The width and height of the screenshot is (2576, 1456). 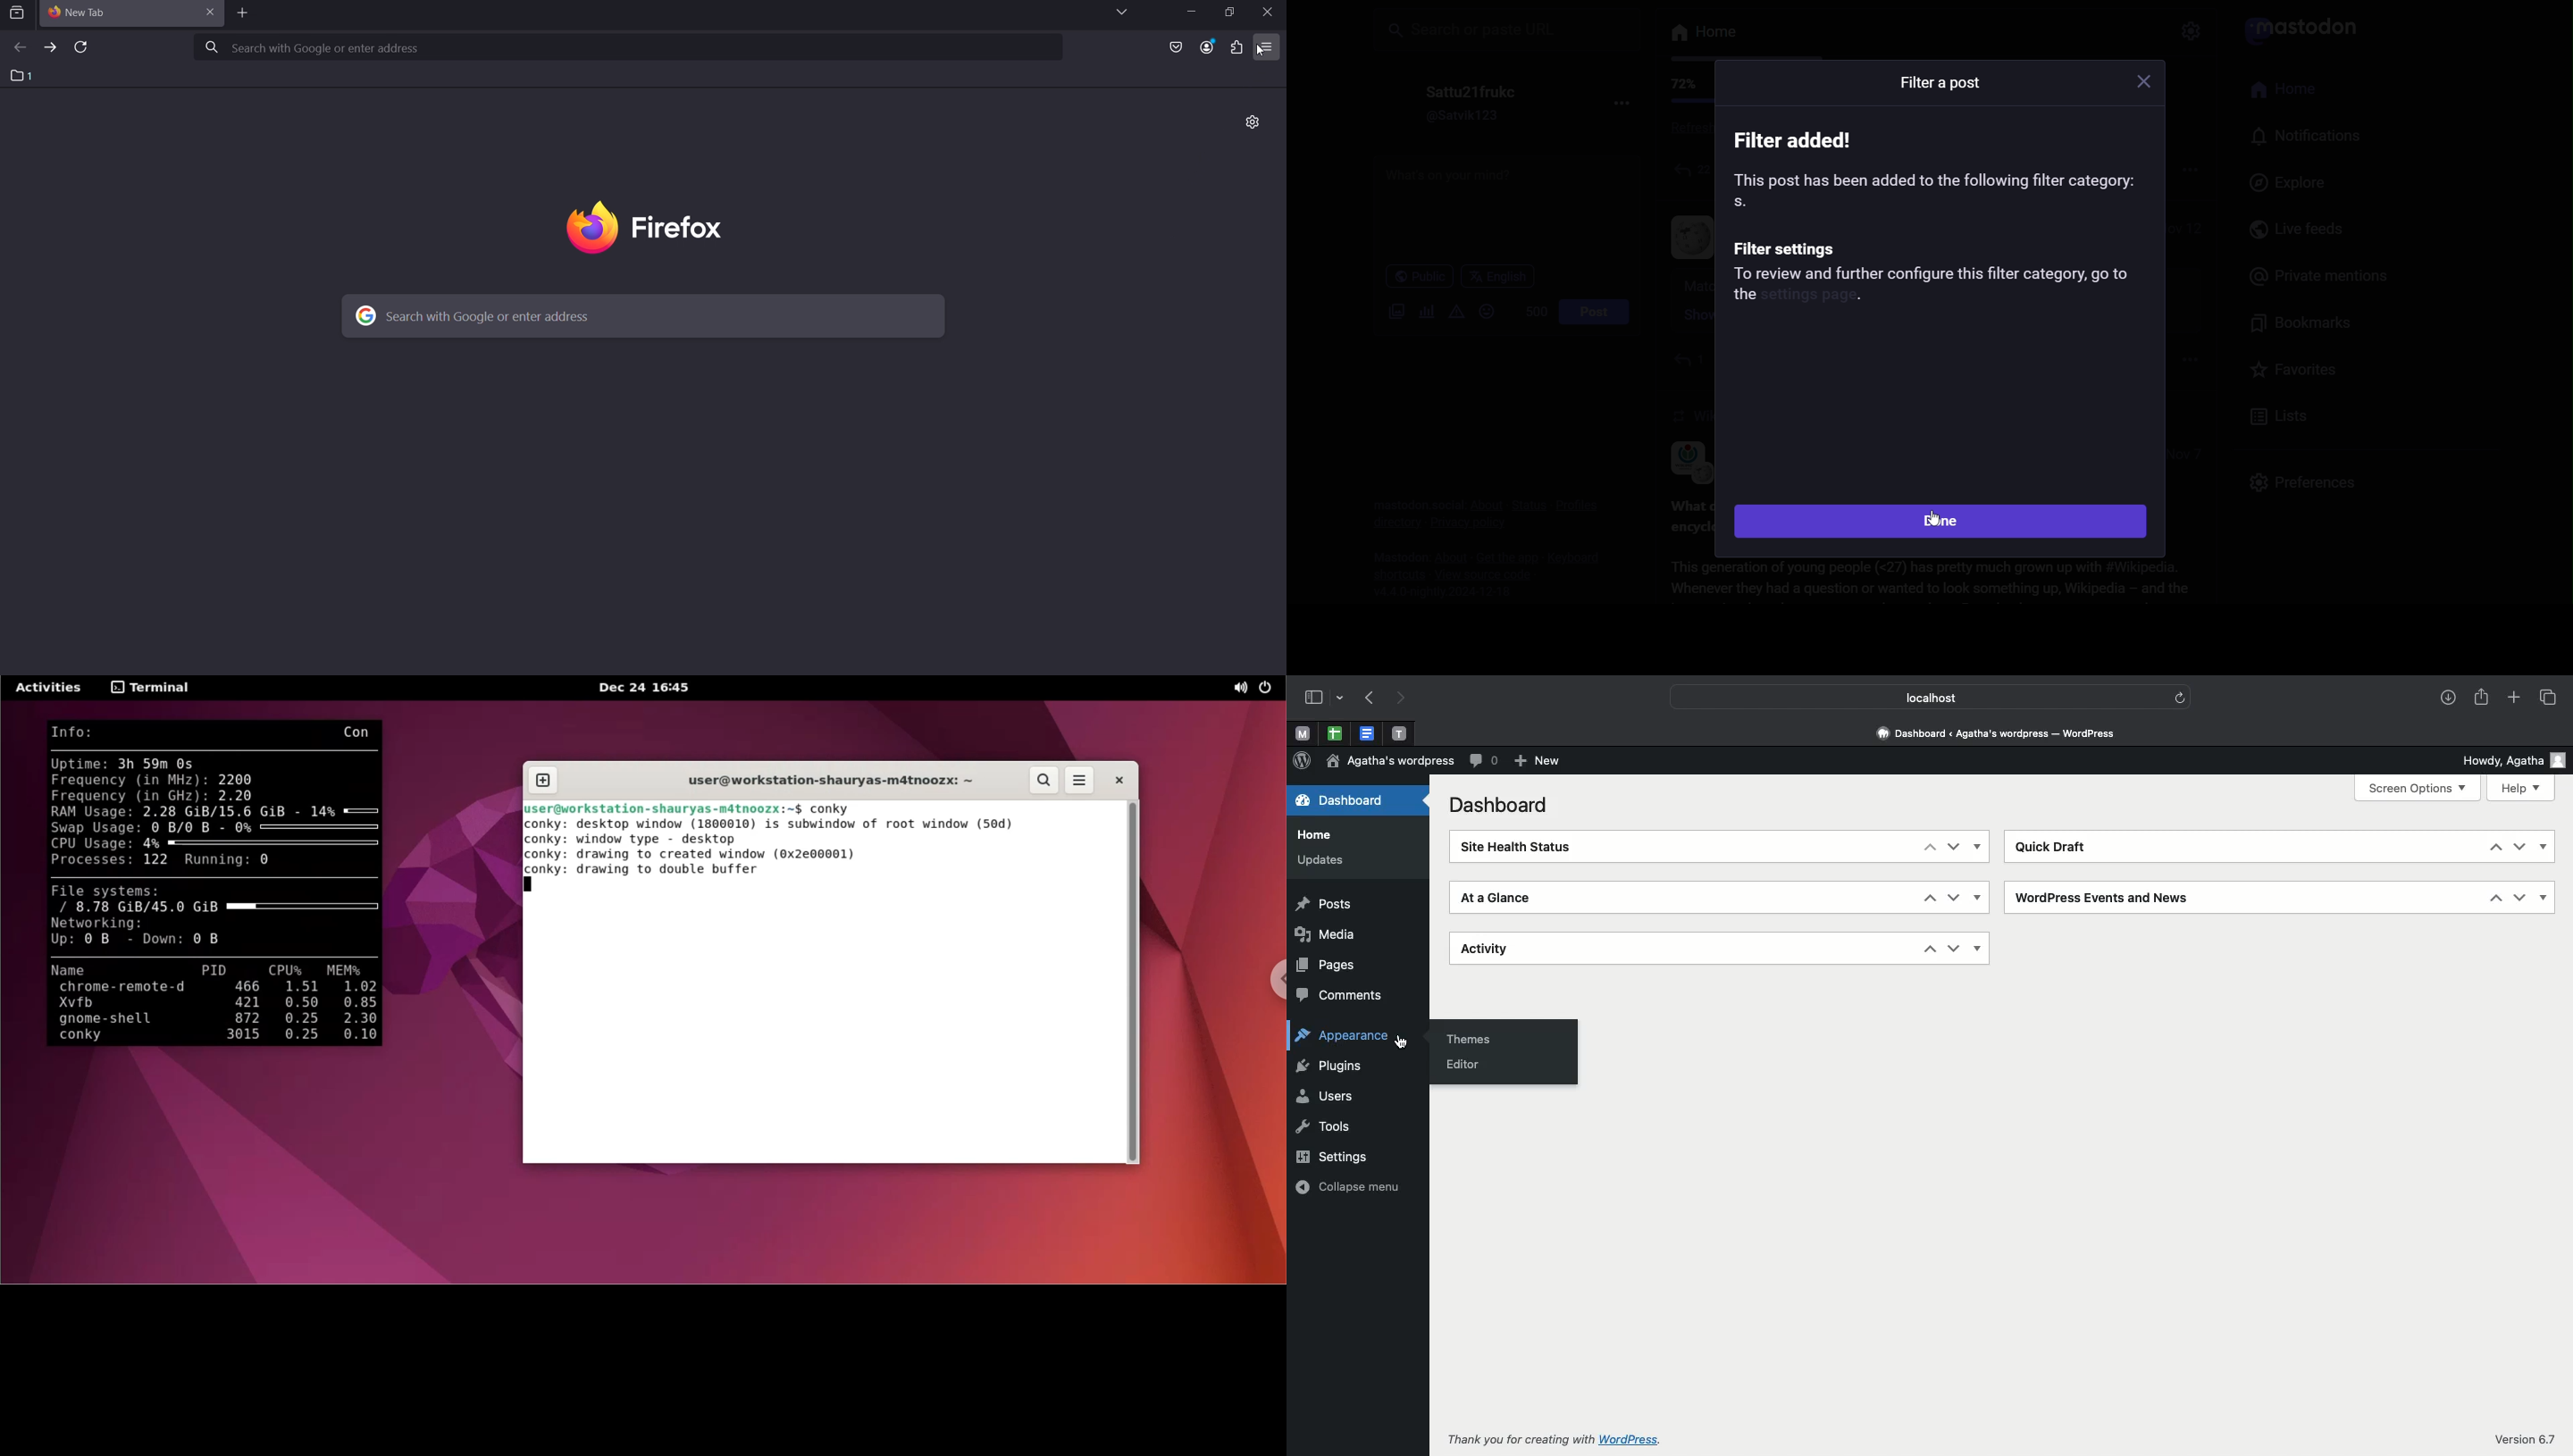 What do you see at coordinates (80, 49) in the screenshot?
I see `reload page` at bounding box center [80, 49].